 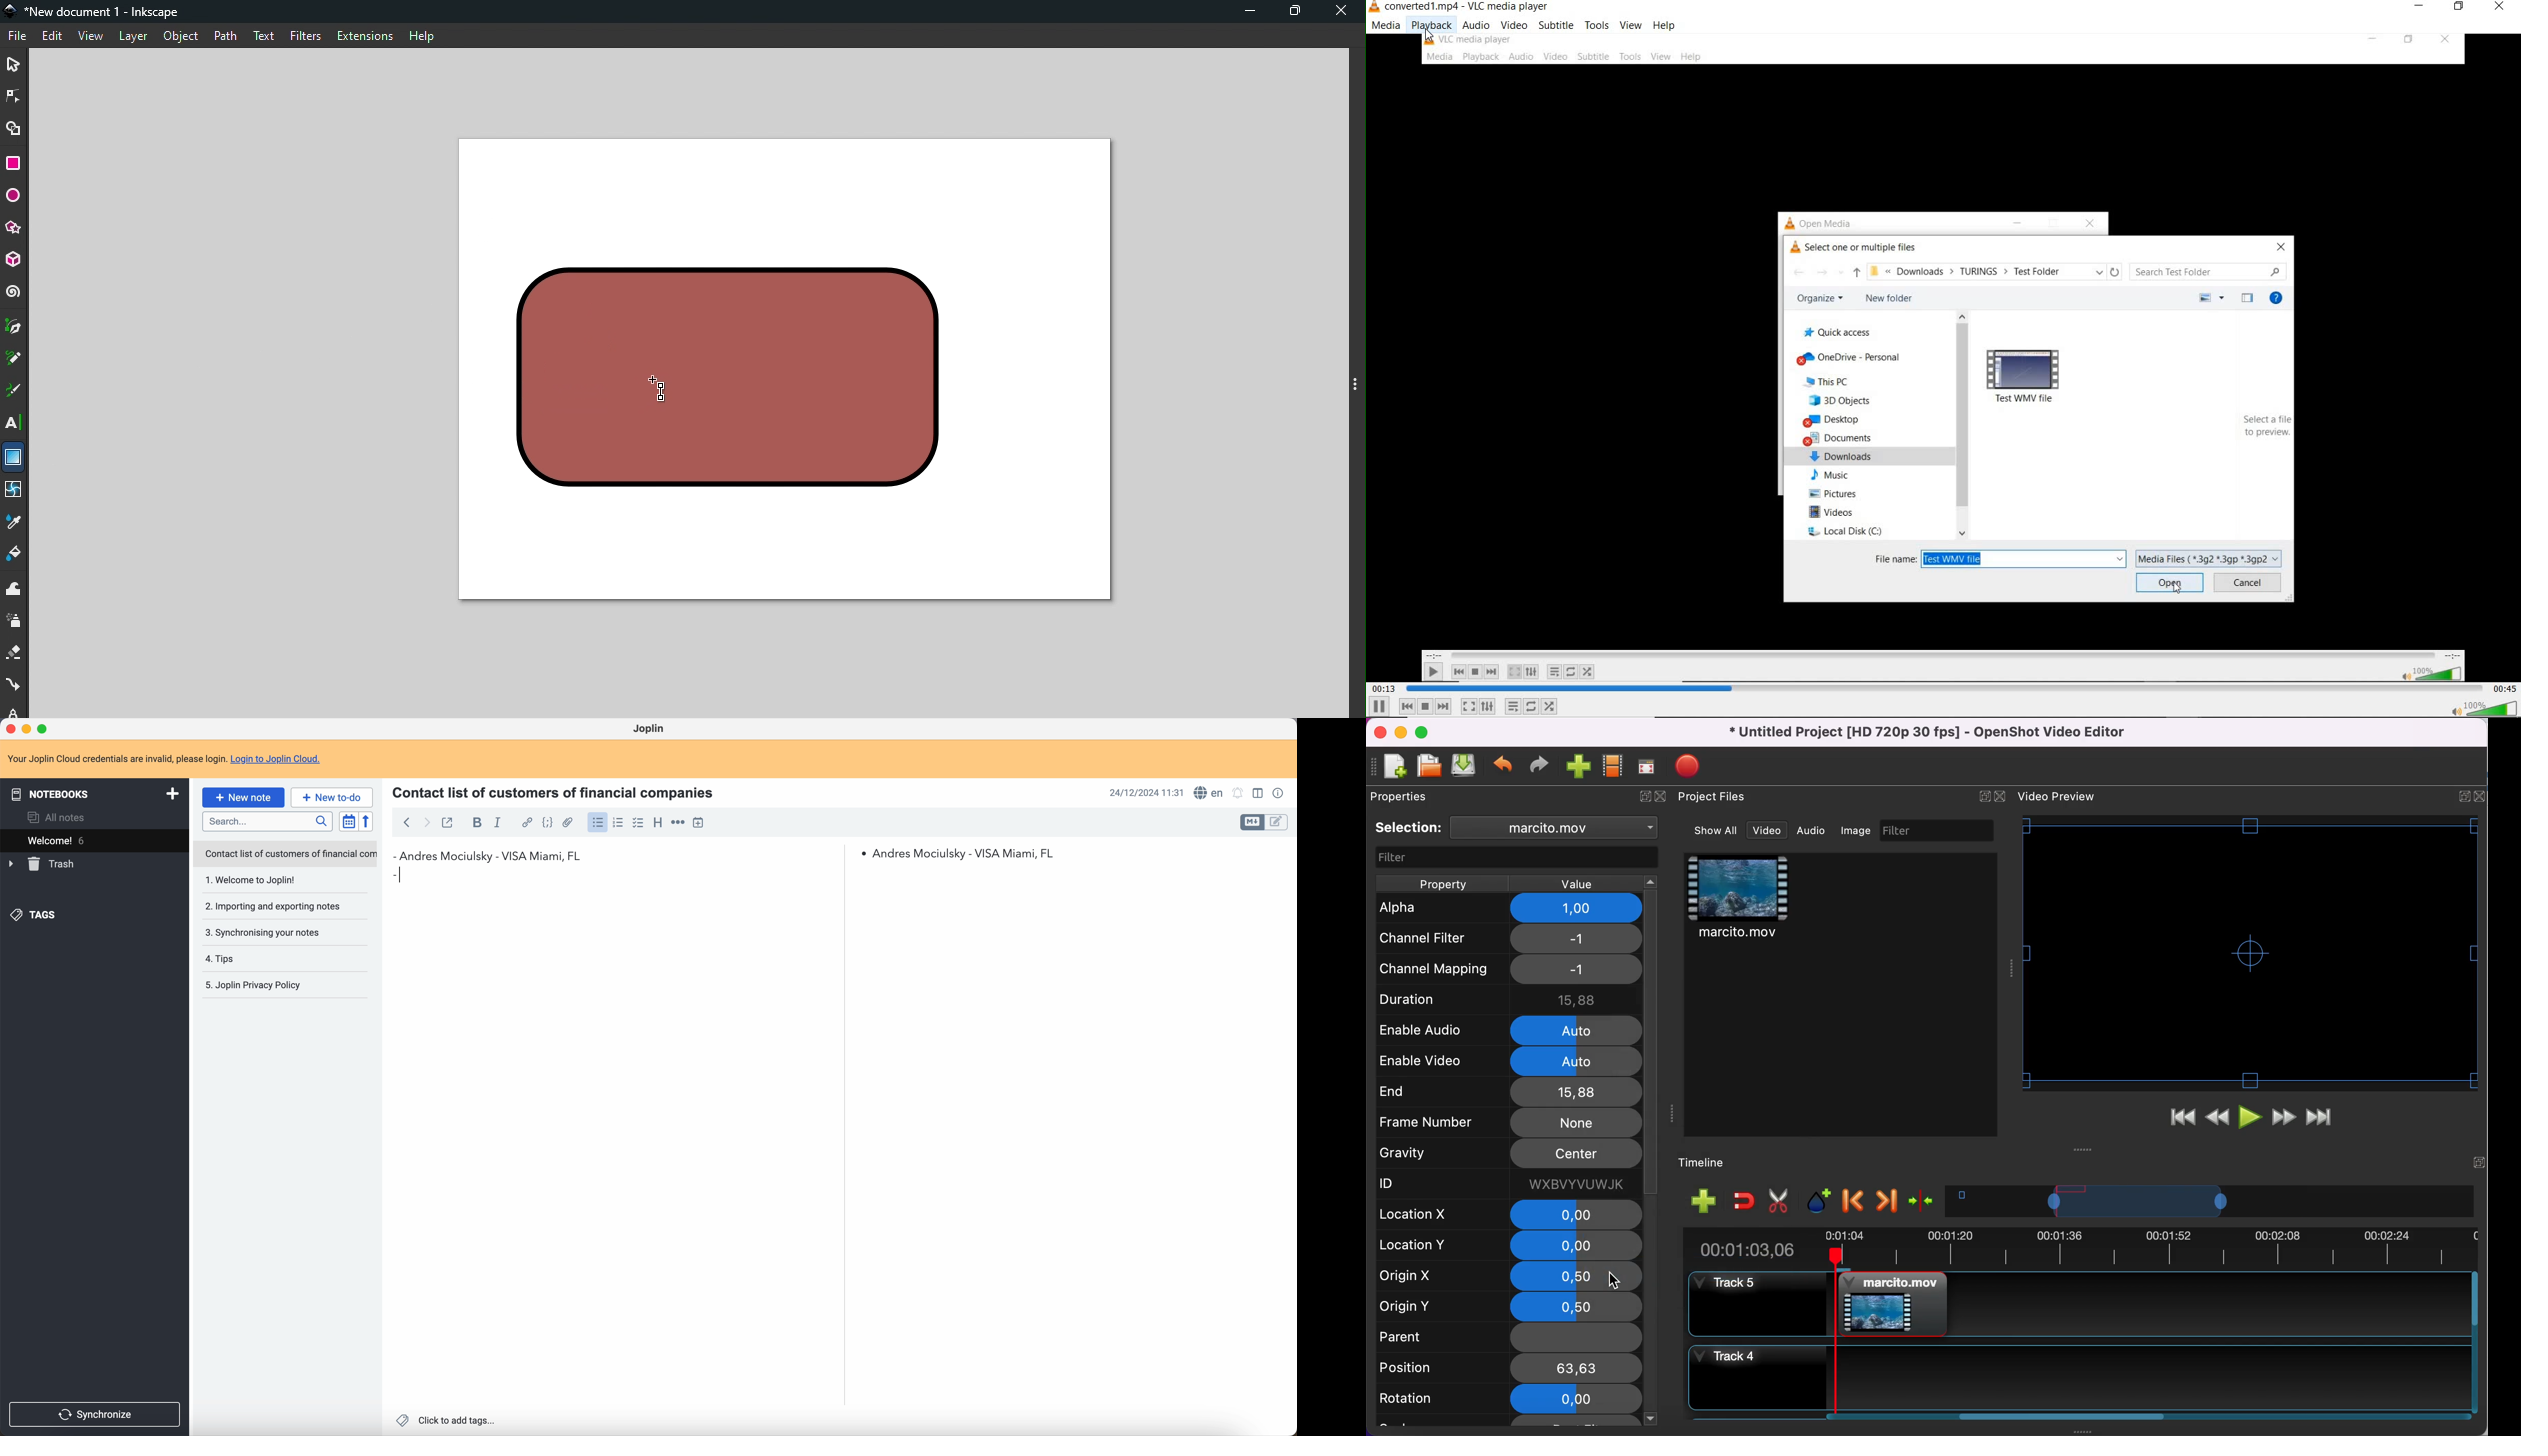 What do you see at coordinates (620, 822) in the screenshot?
I see `numbered list` at bounding box center [620, 822].